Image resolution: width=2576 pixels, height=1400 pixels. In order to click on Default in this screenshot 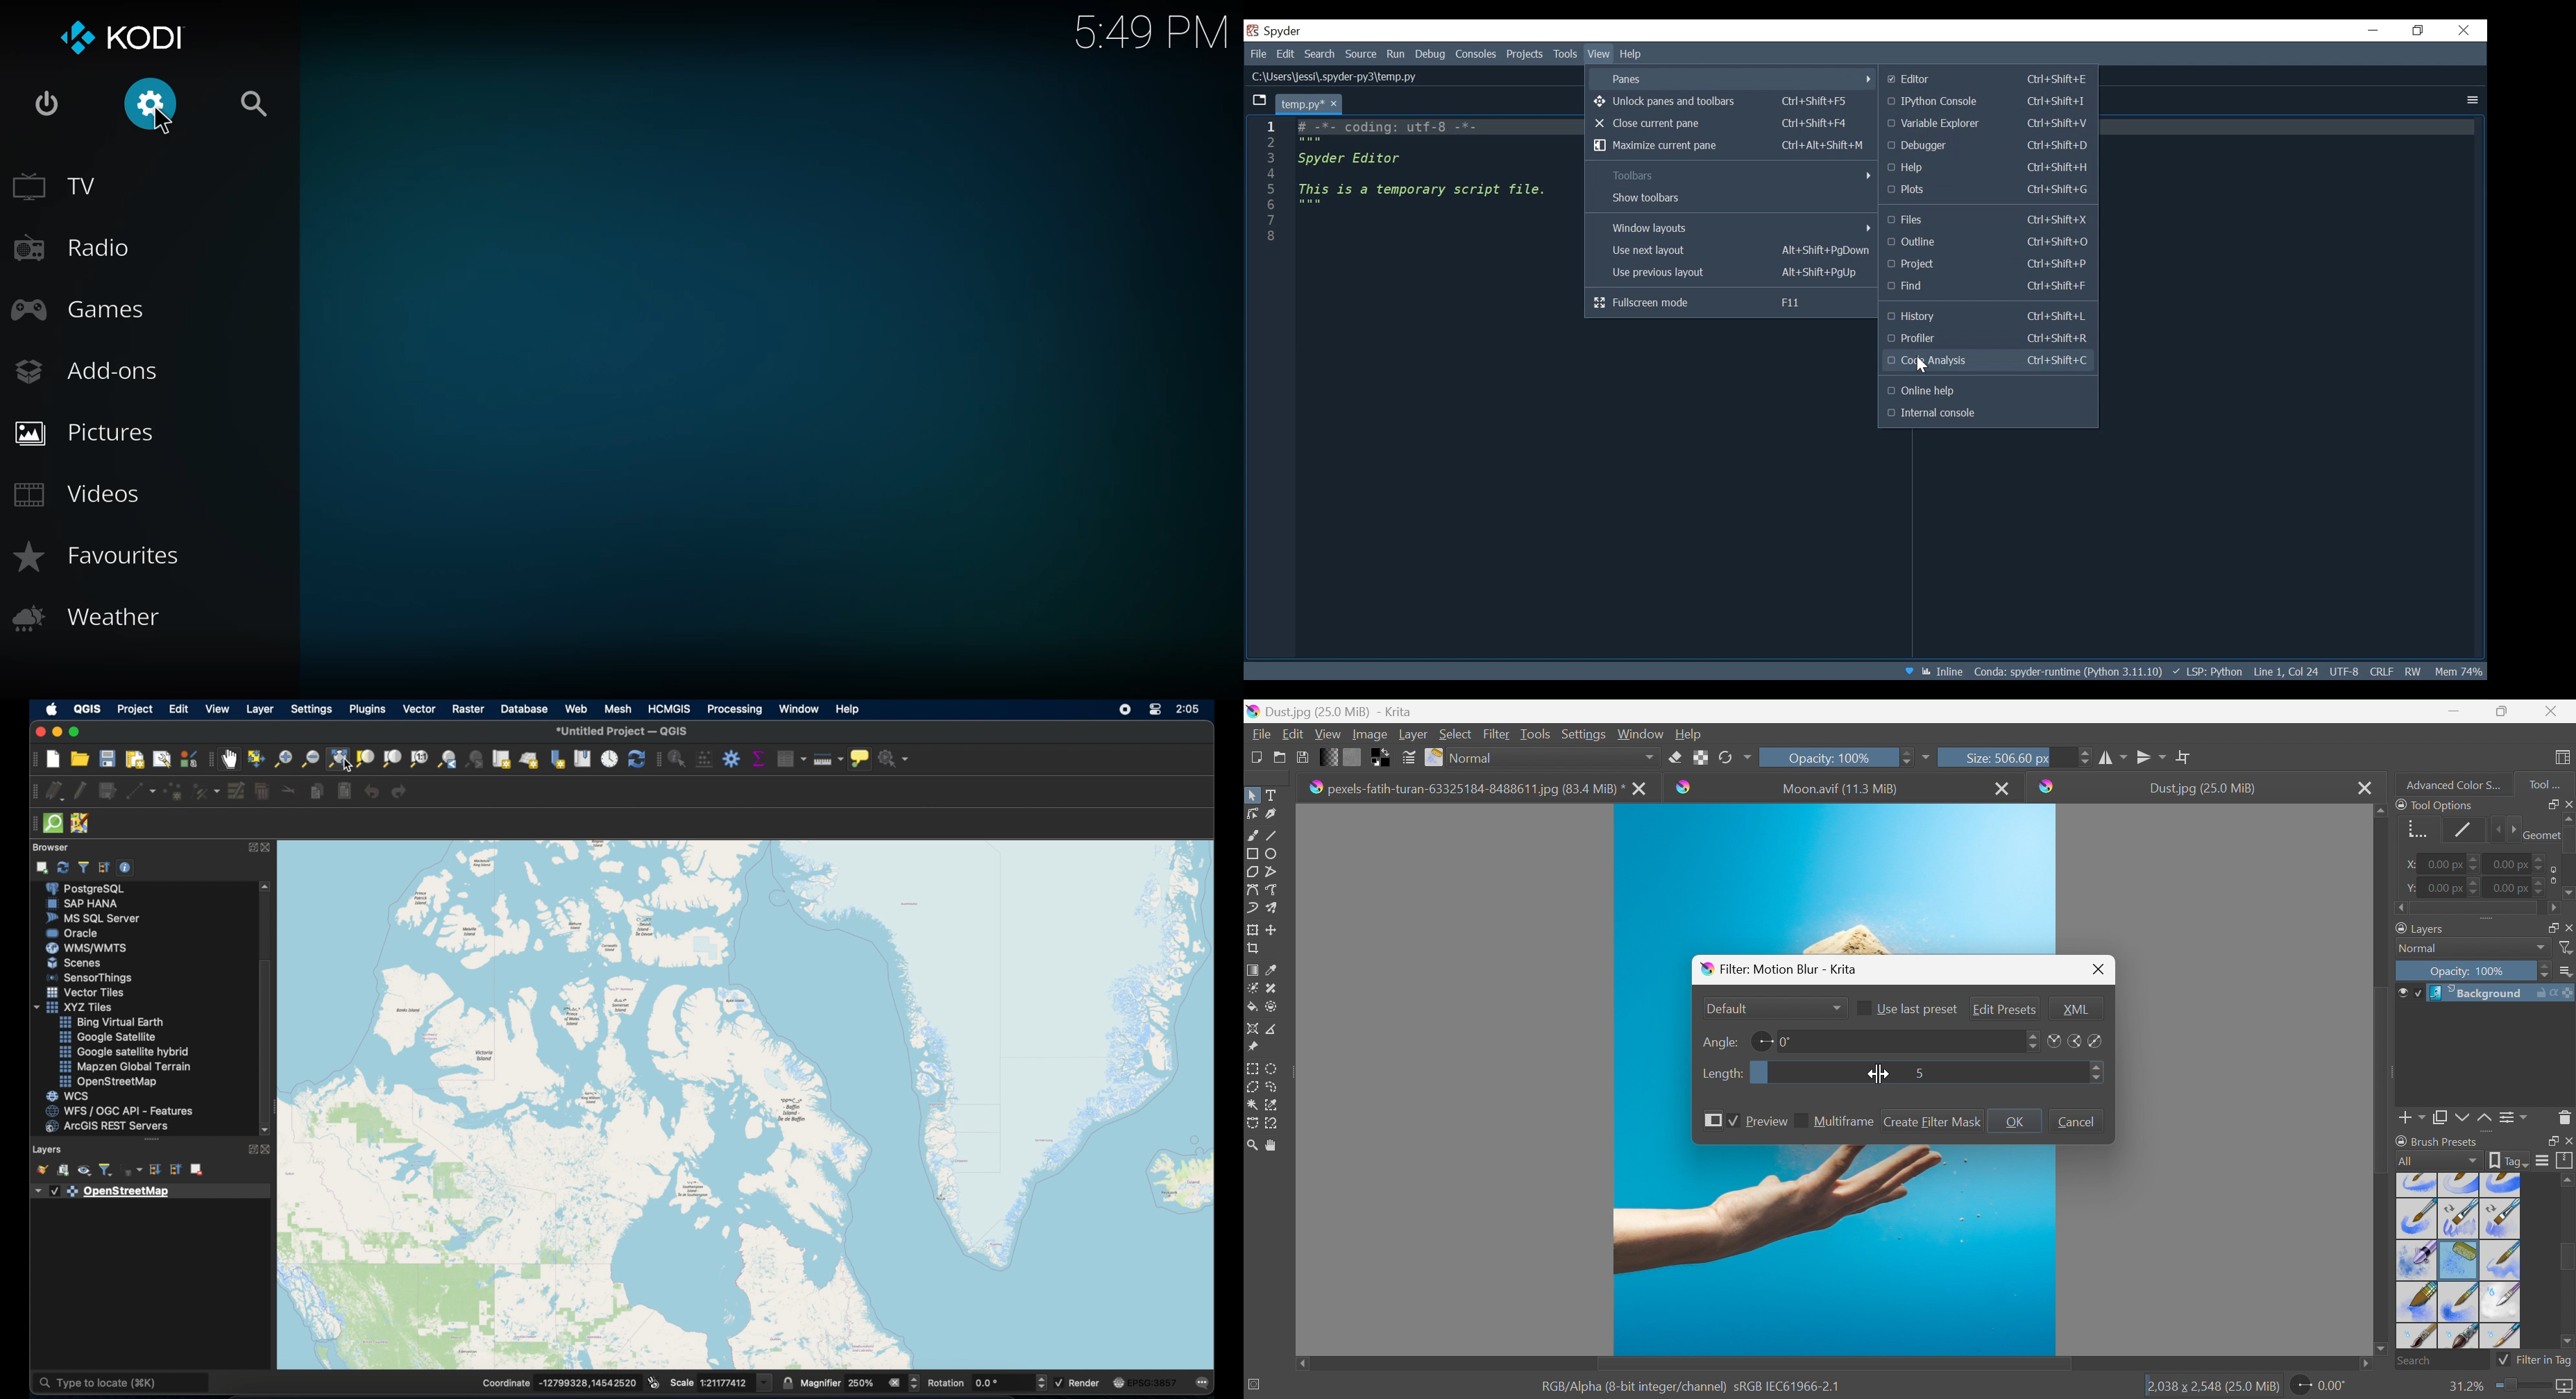, I will do `click(1727, 1008)`.